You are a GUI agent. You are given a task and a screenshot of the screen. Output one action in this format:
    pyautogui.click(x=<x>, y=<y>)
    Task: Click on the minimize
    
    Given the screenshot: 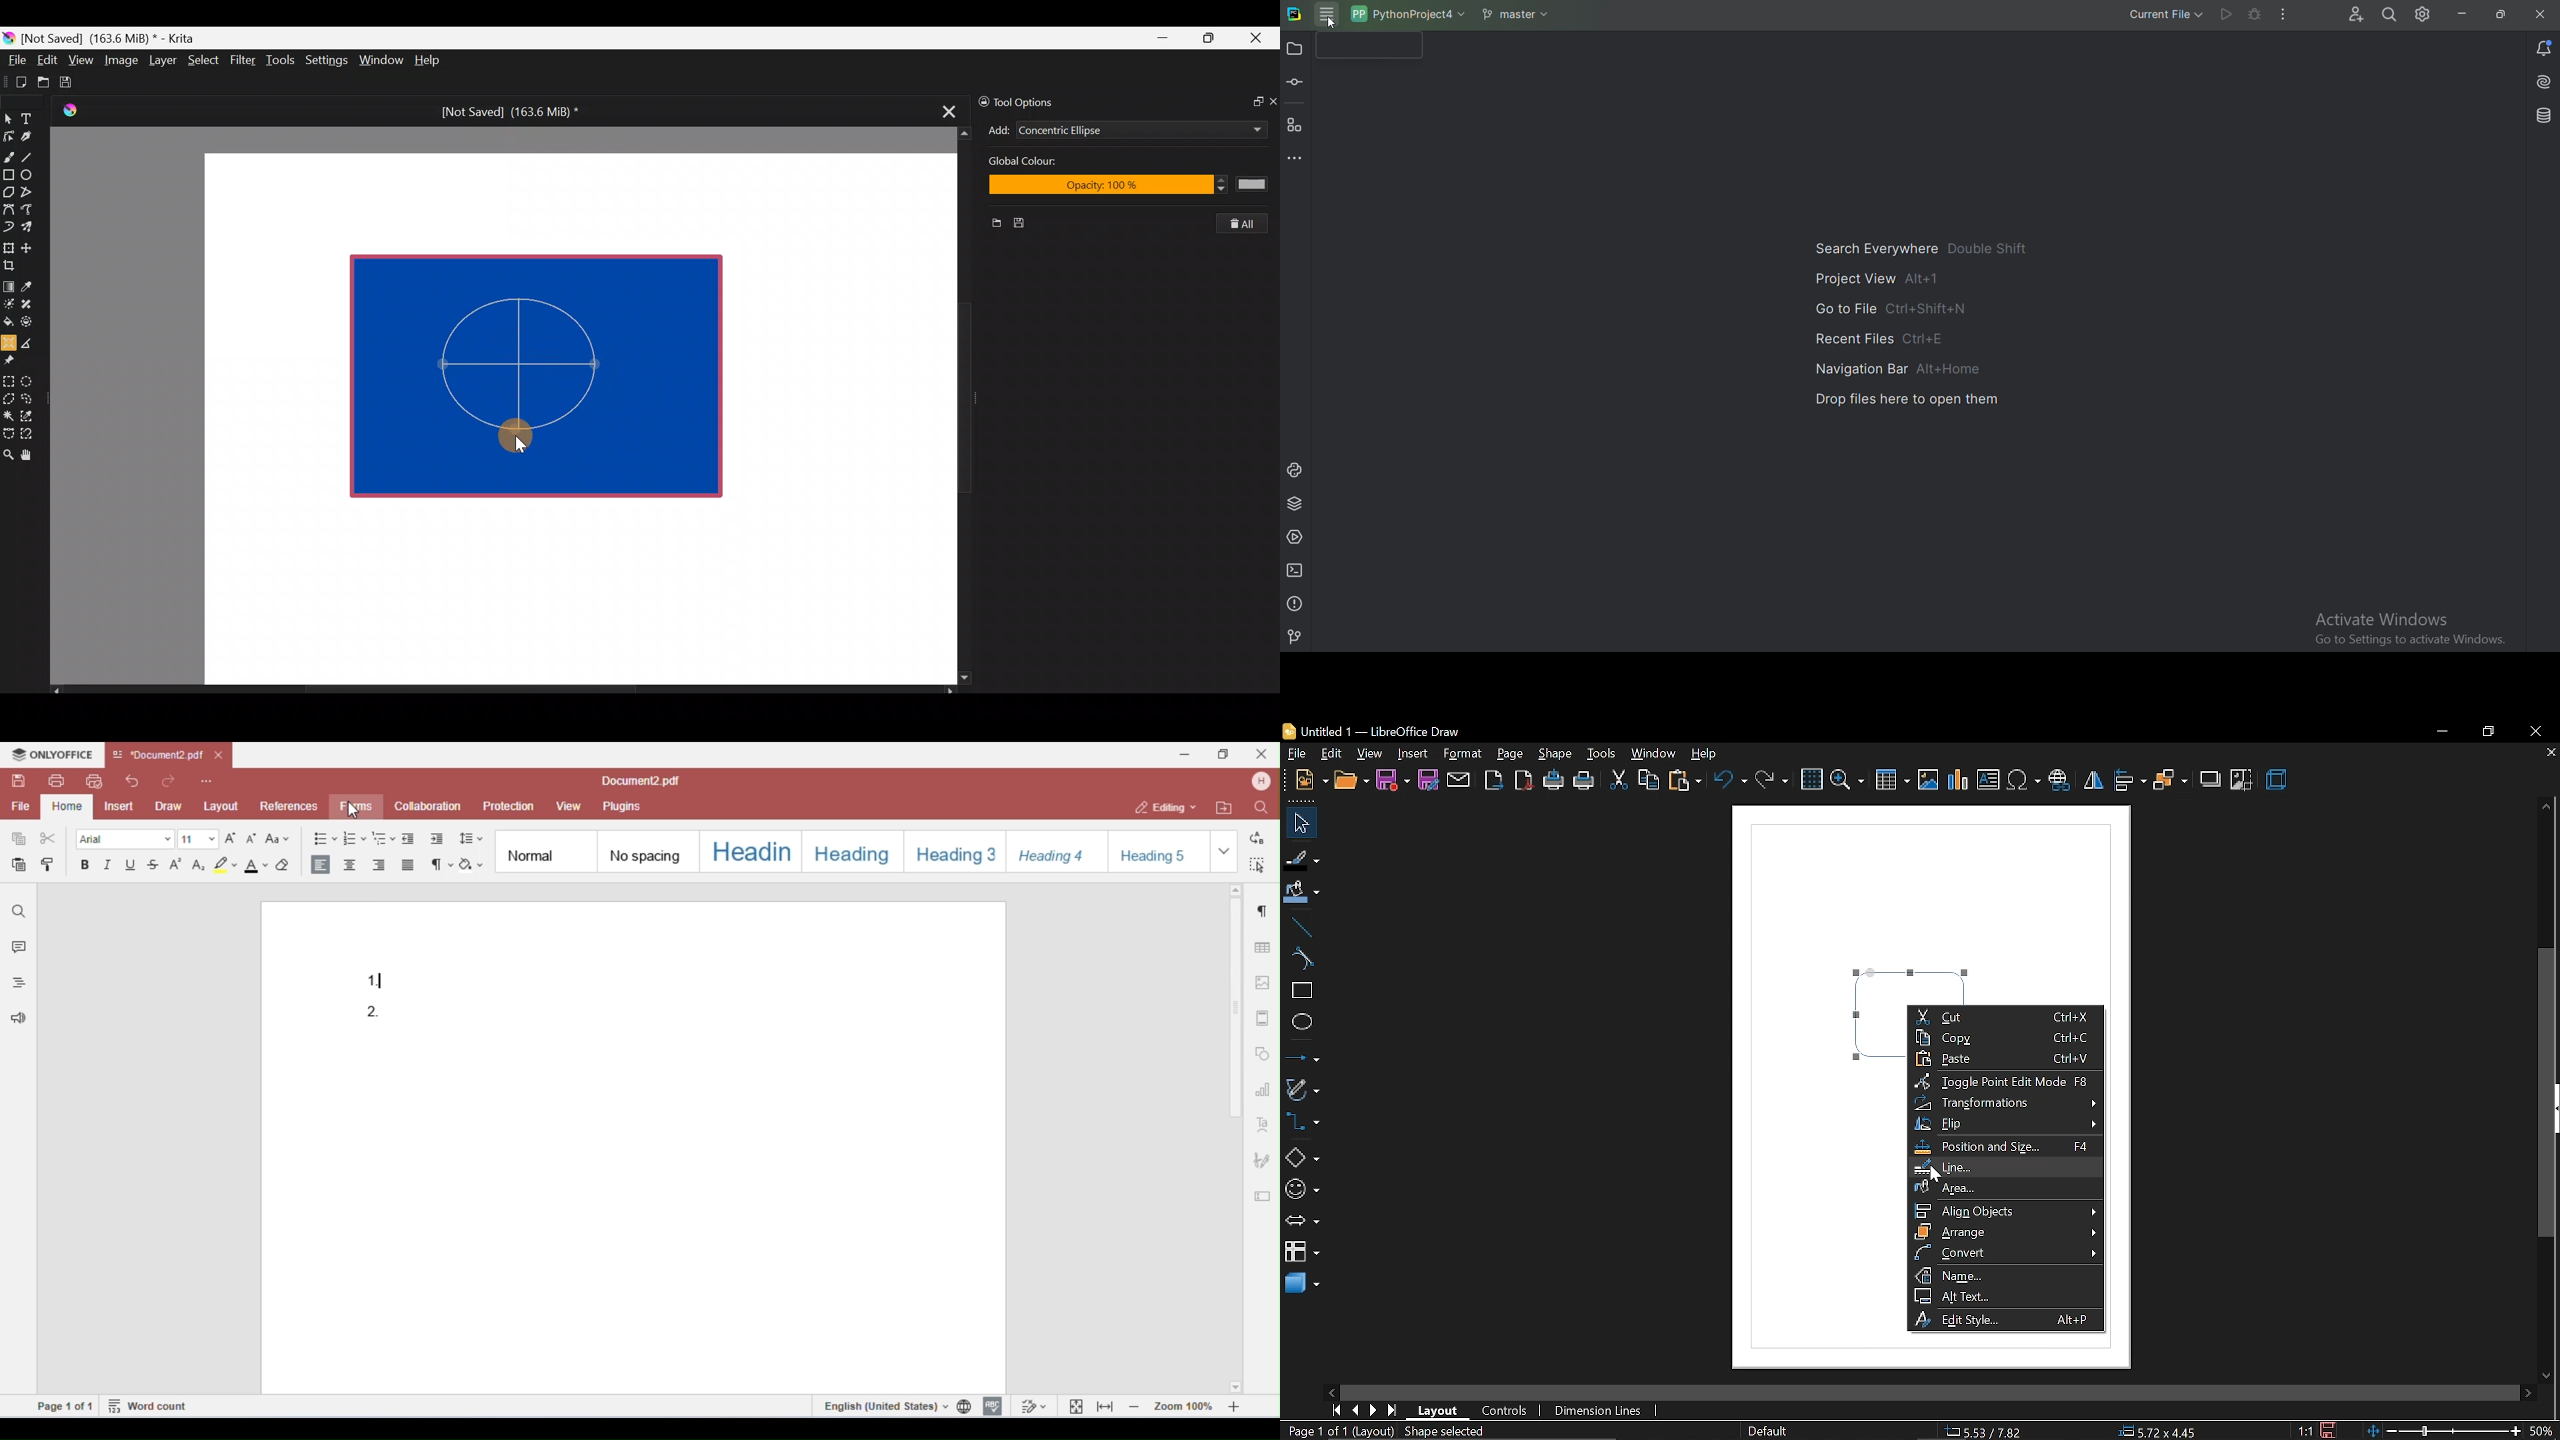 What is the action you would take?
    pyautogui.click(x=2440, y=732)
    